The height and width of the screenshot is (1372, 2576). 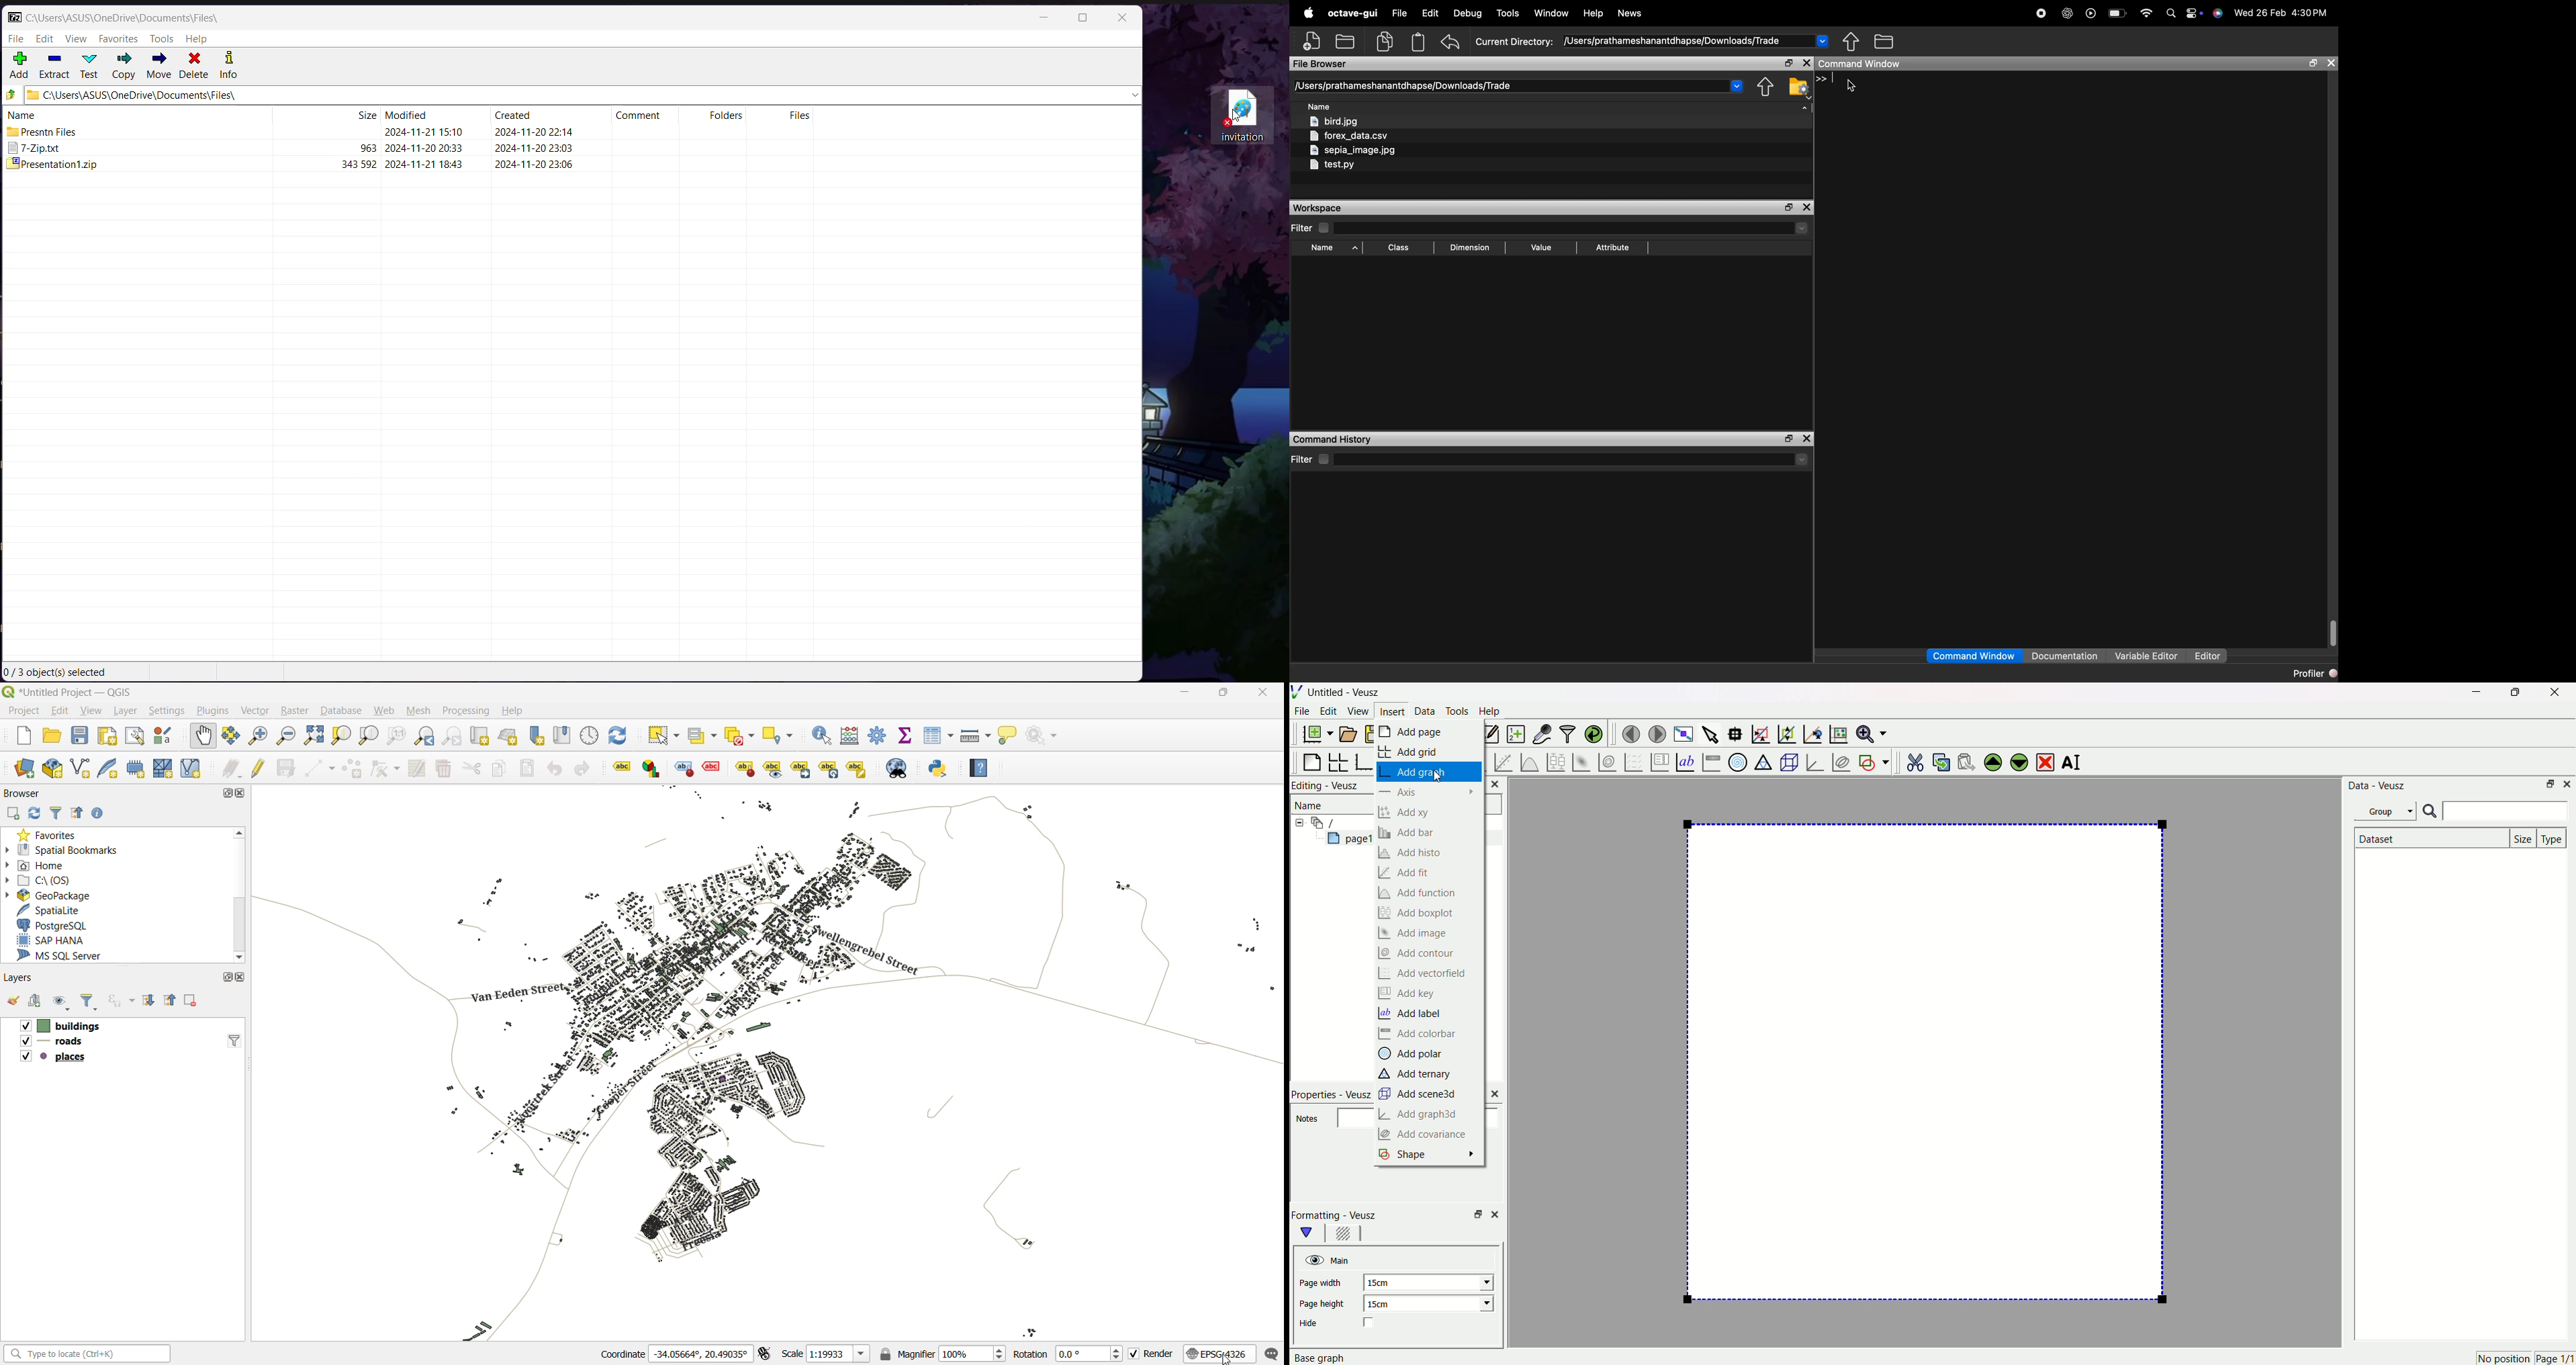 I want to click on cursor, so click(x=1228, y=1359).